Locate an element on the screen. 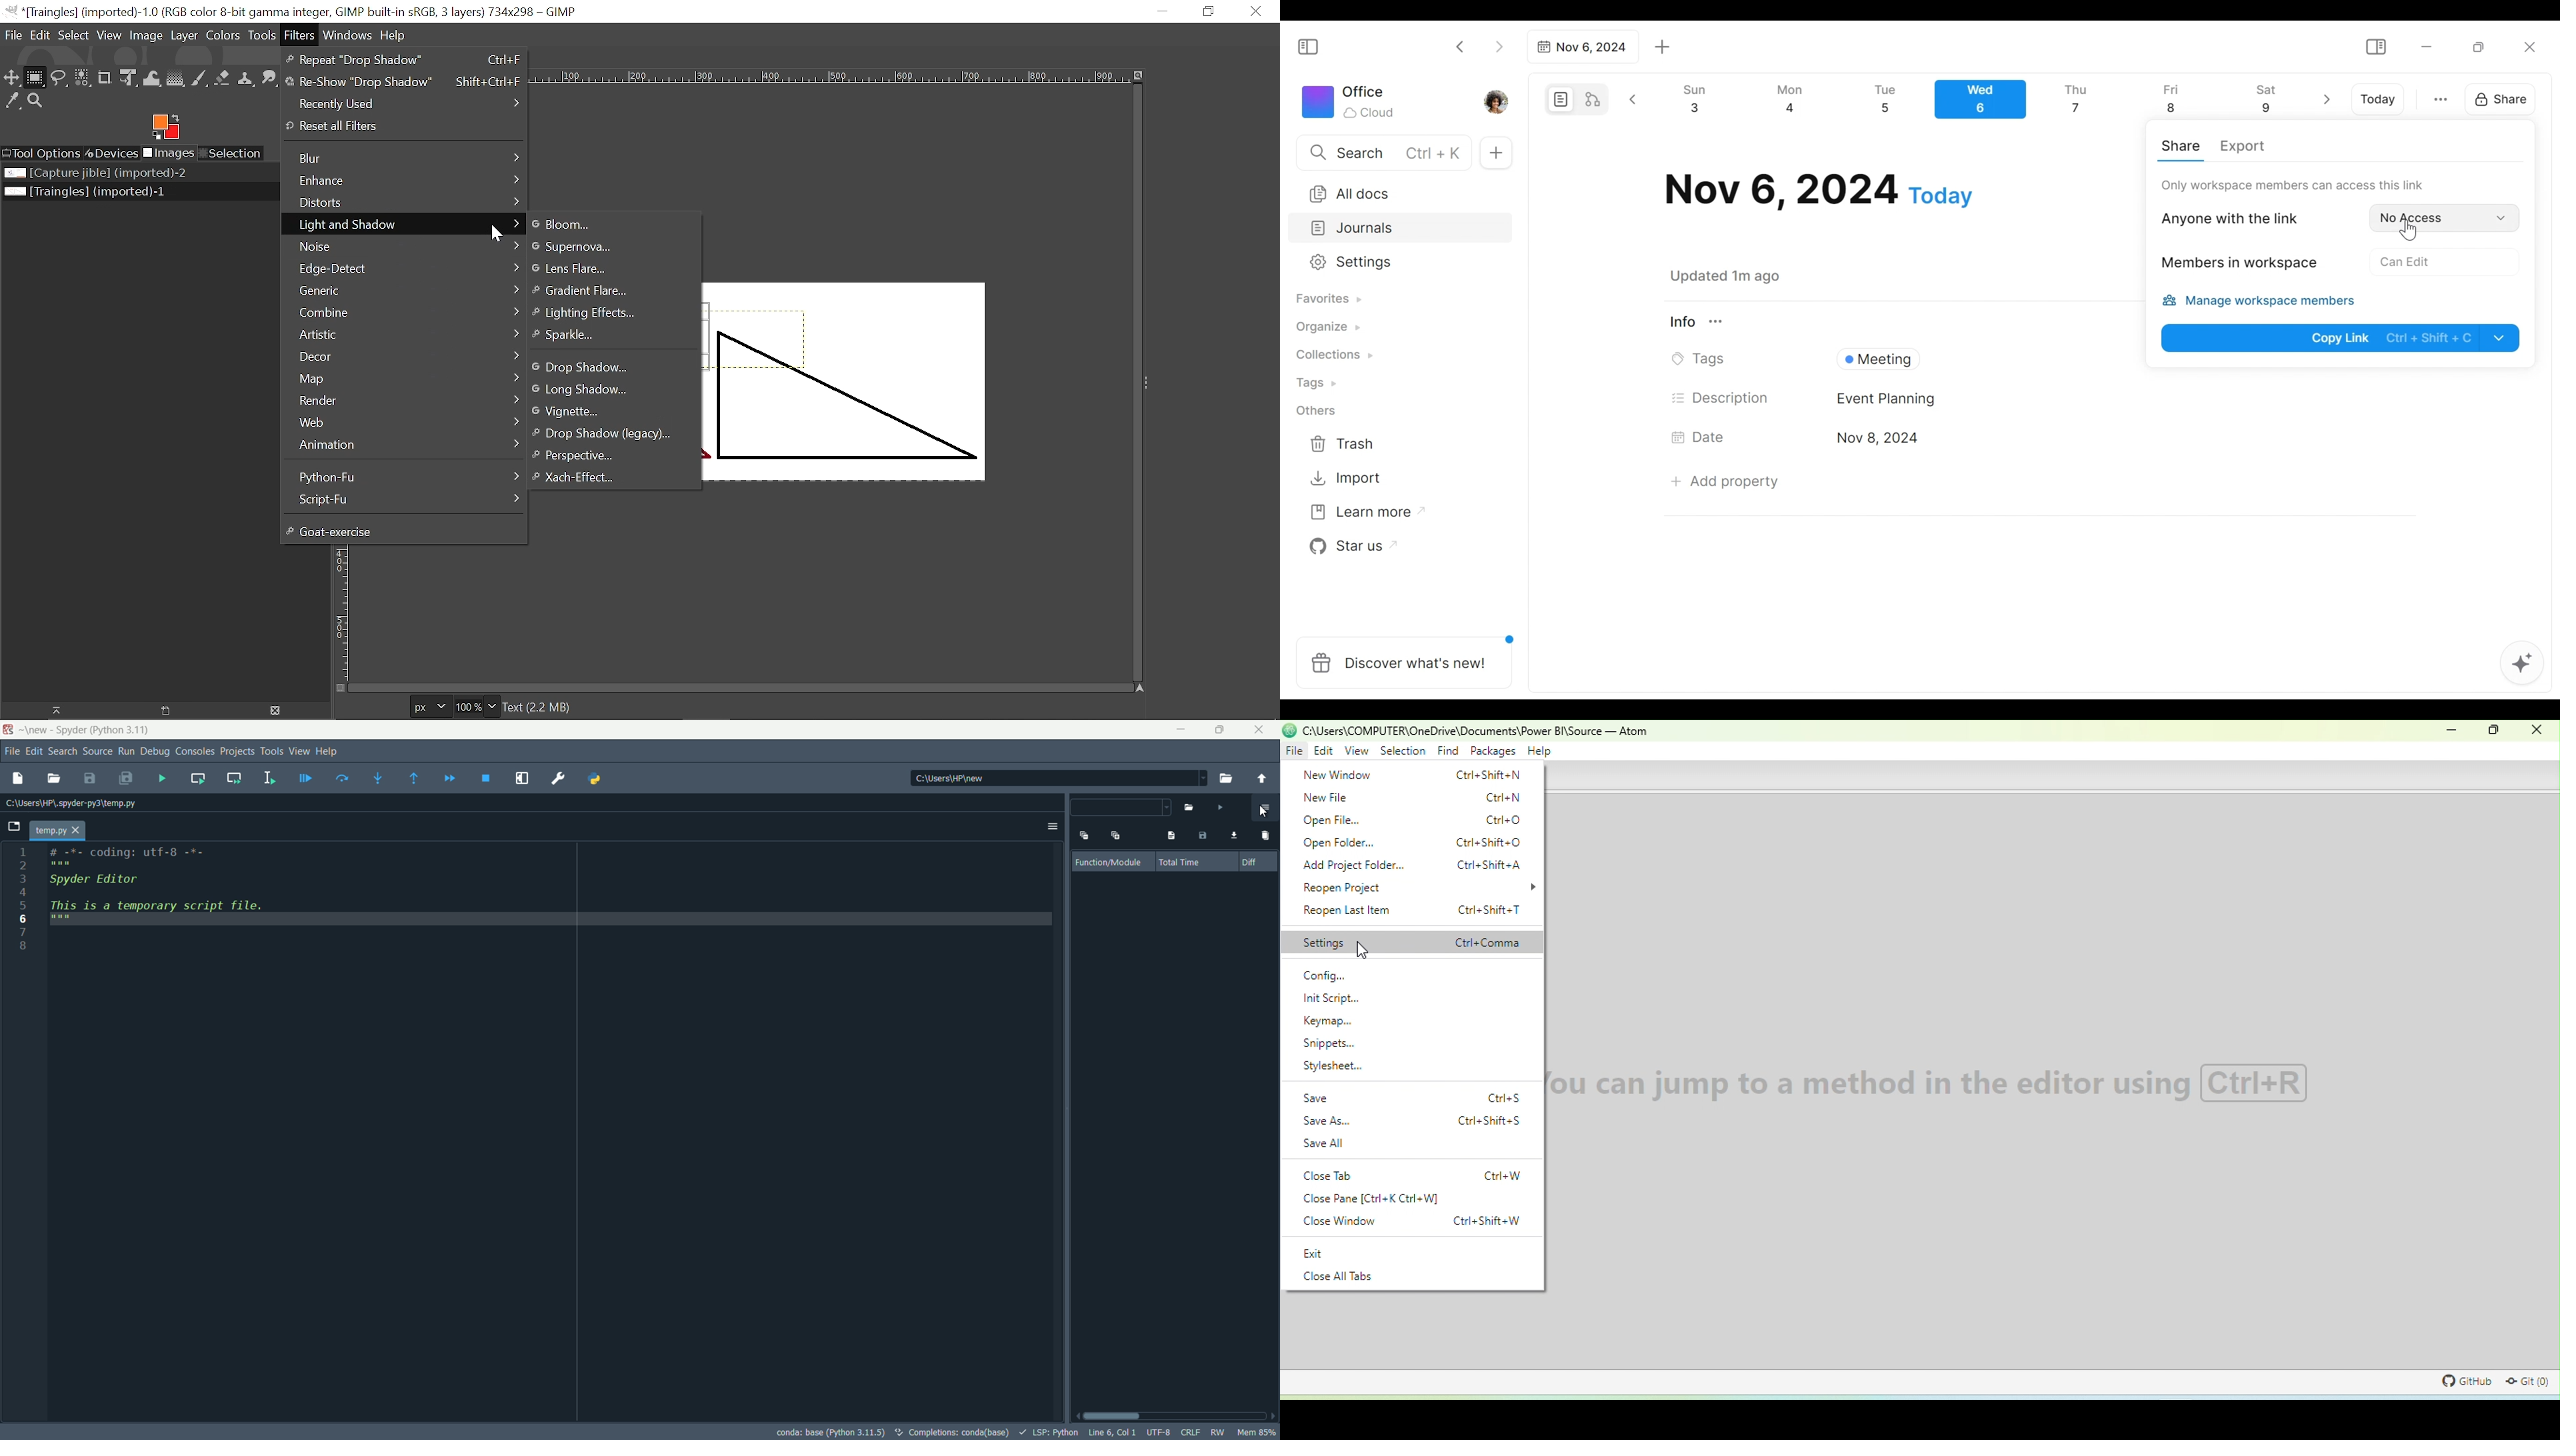 This screenshot has height=1456, width=2576. Selection is located at coordinates (232, 153).